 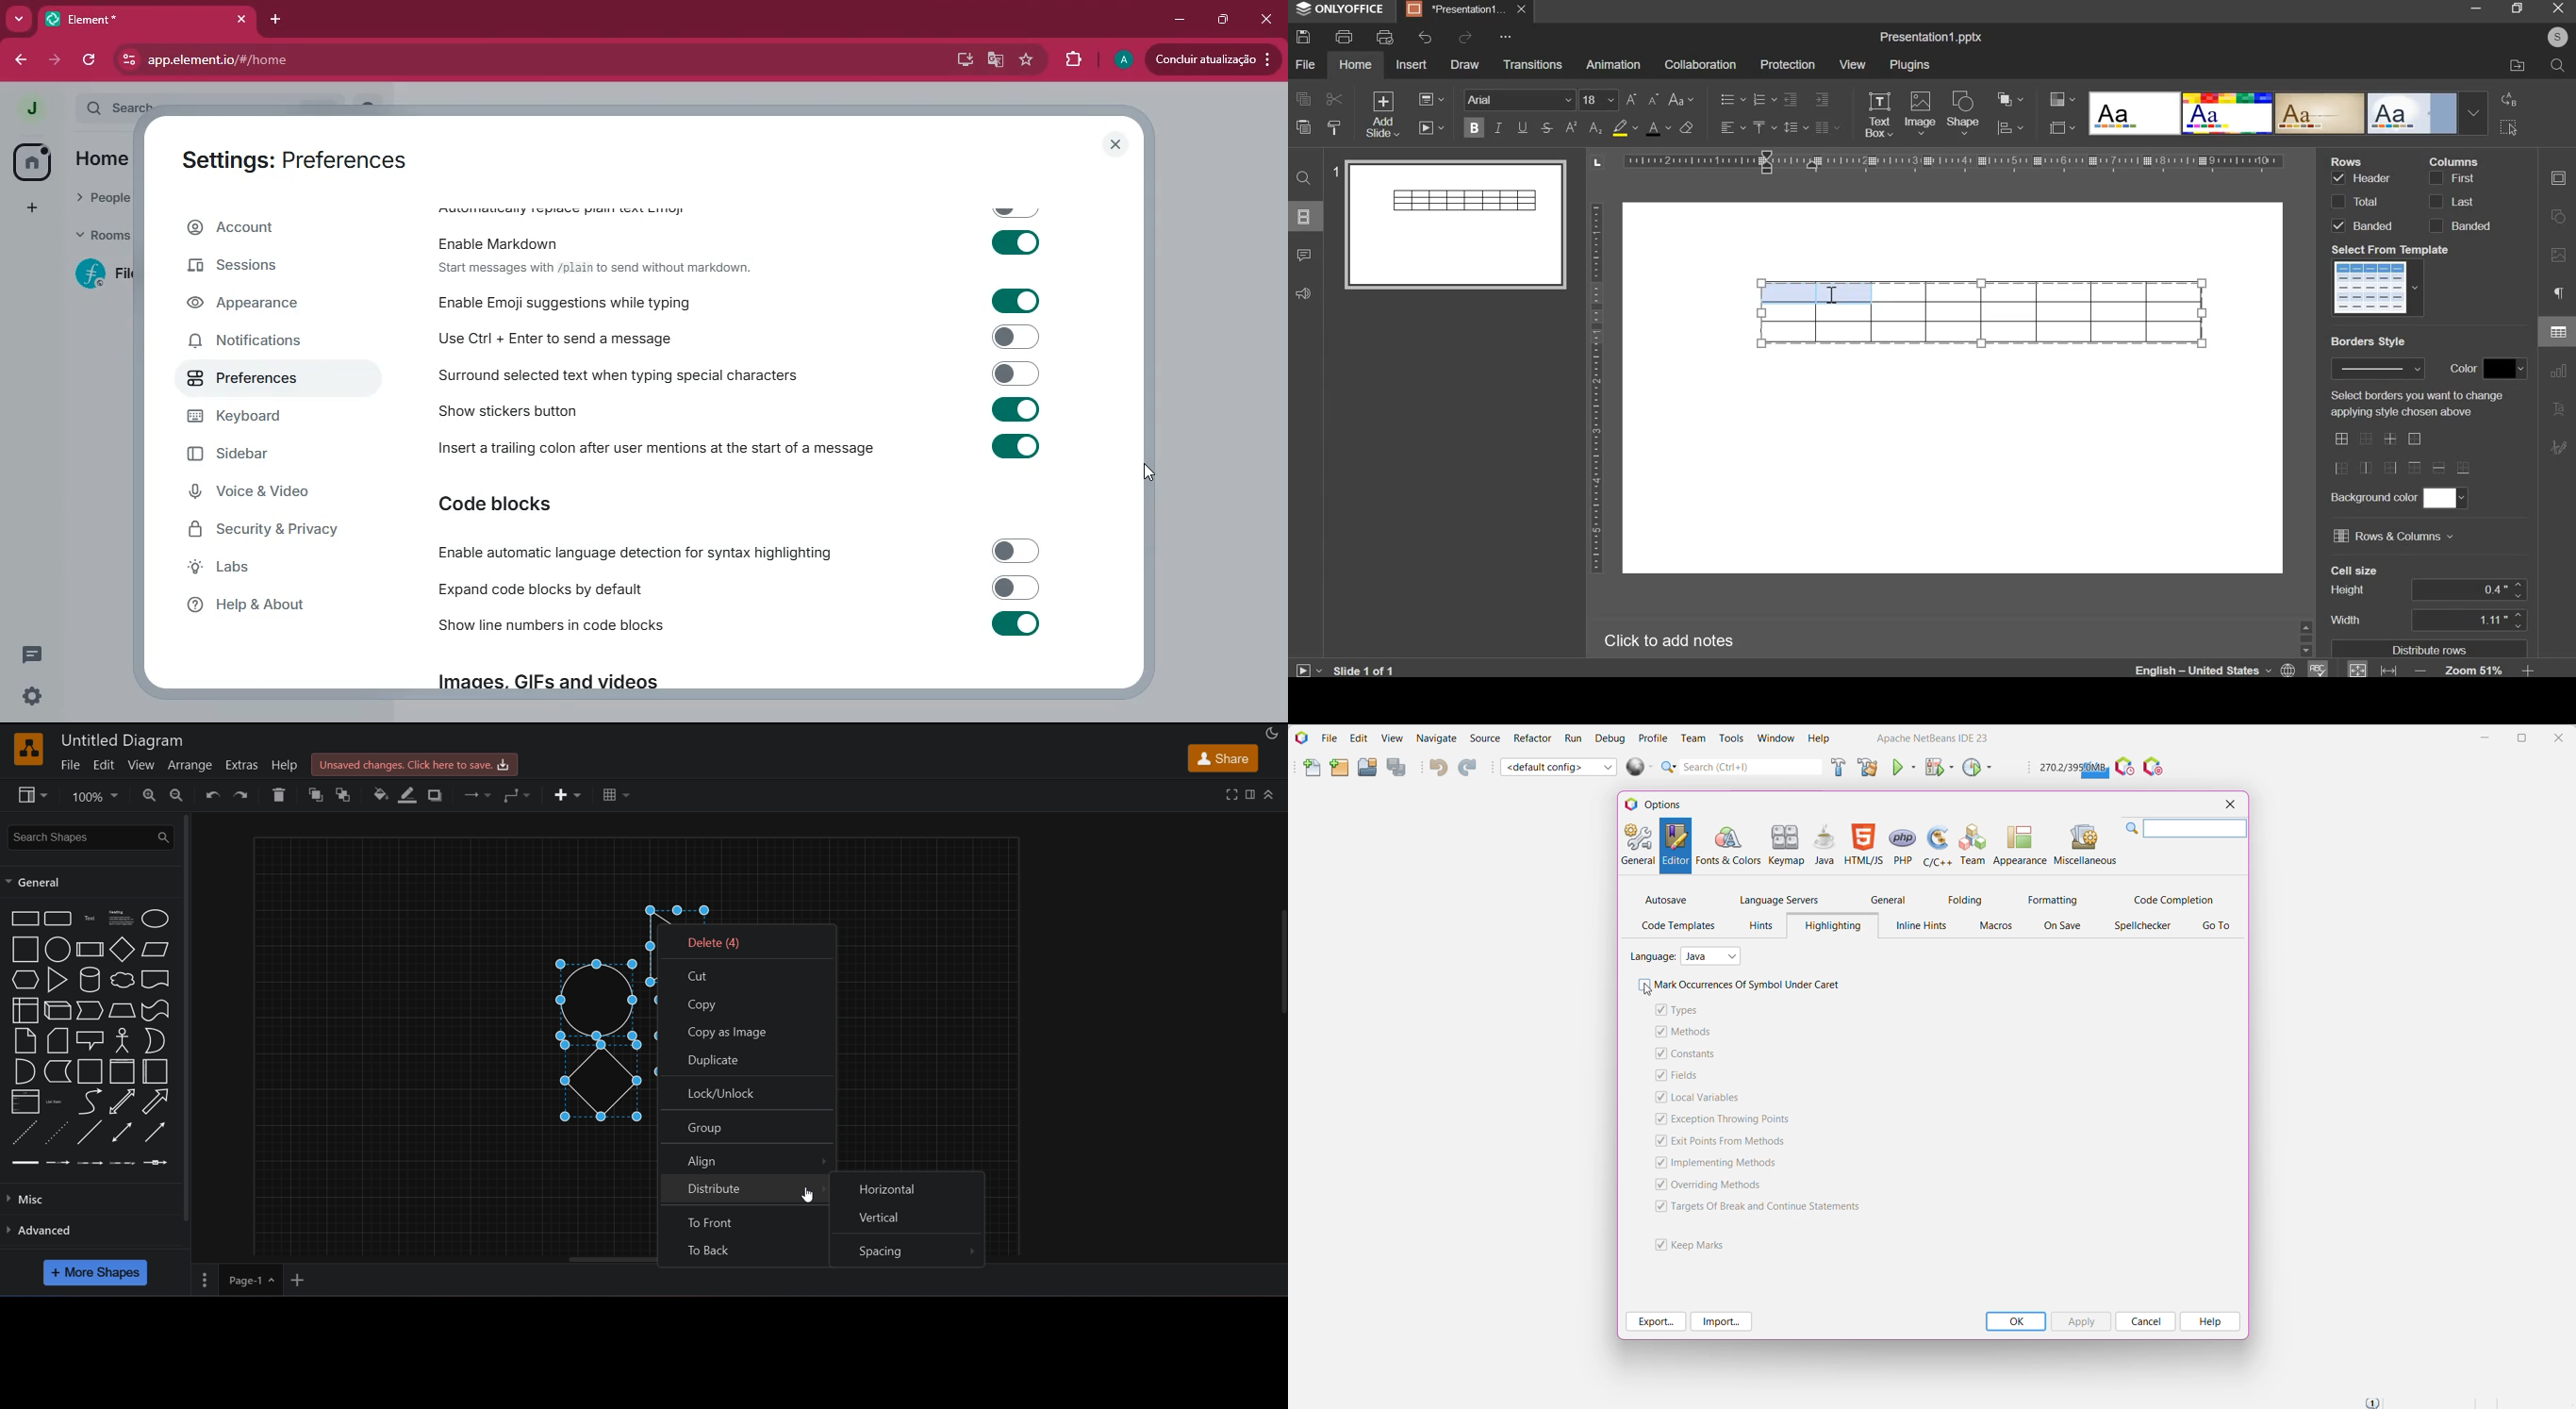 What do you see at coordinates (1464, 9) in the screenshot?
I see `Presentation tab` at bounding box center [1464, 9].